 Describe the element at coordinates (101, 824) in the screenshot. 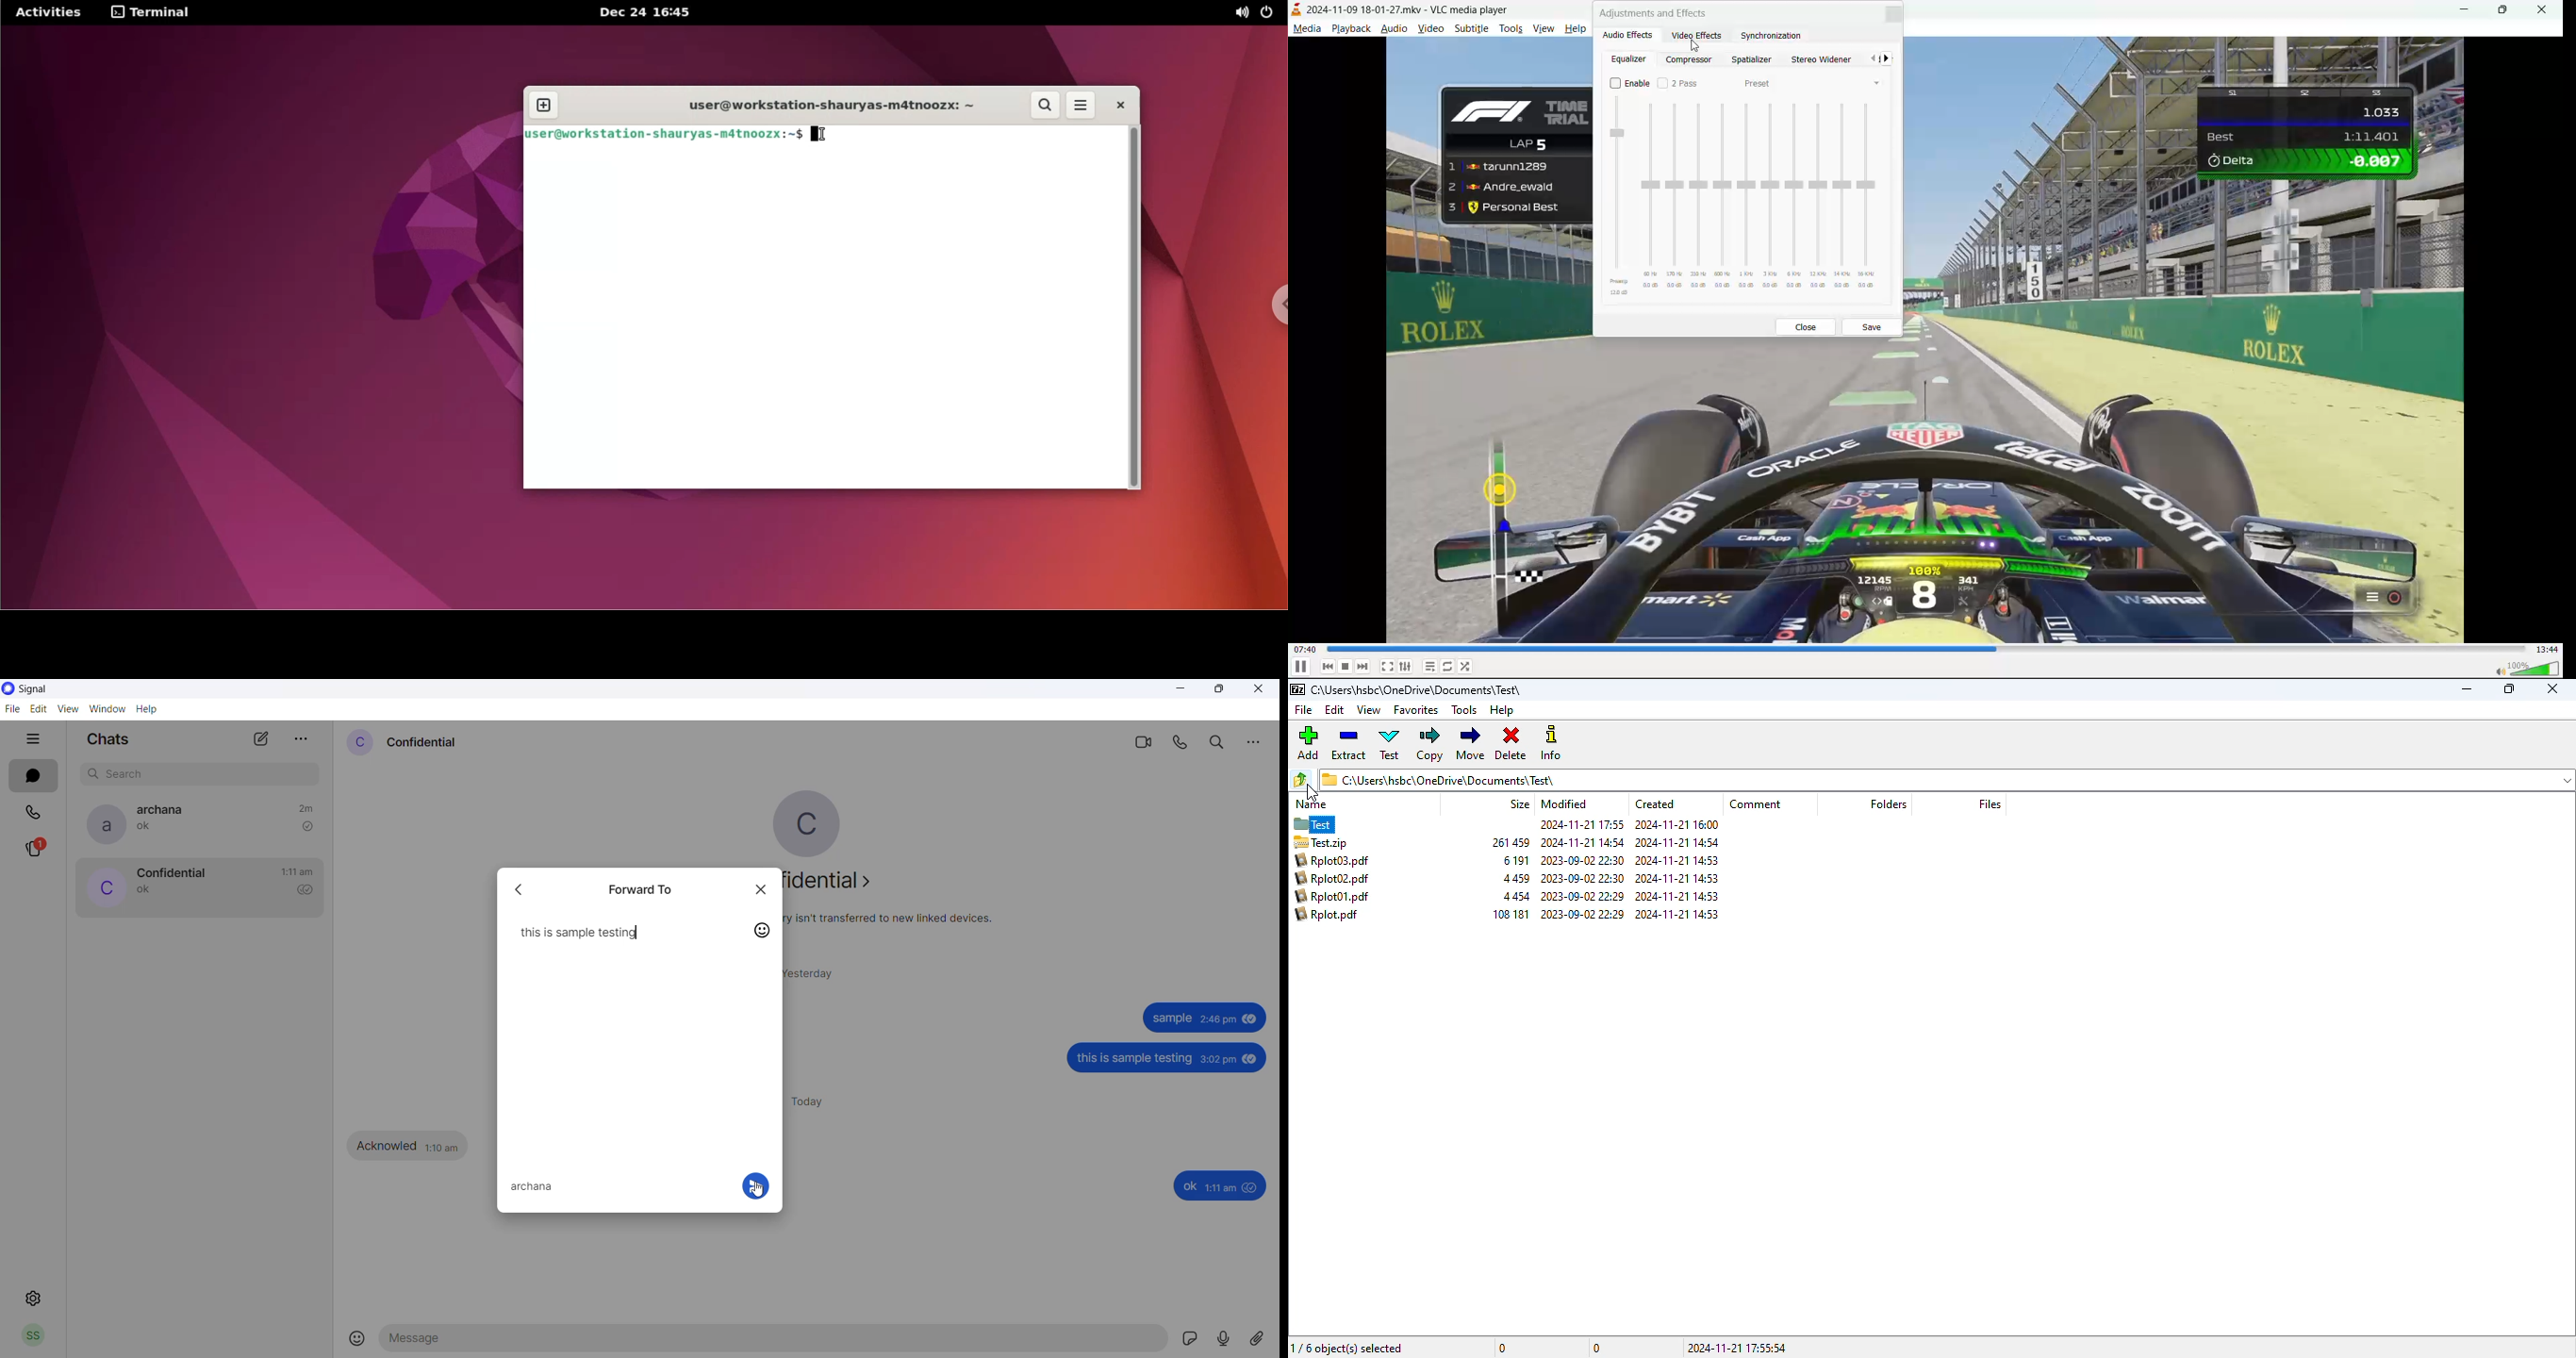

I see `profile picture` at that location.